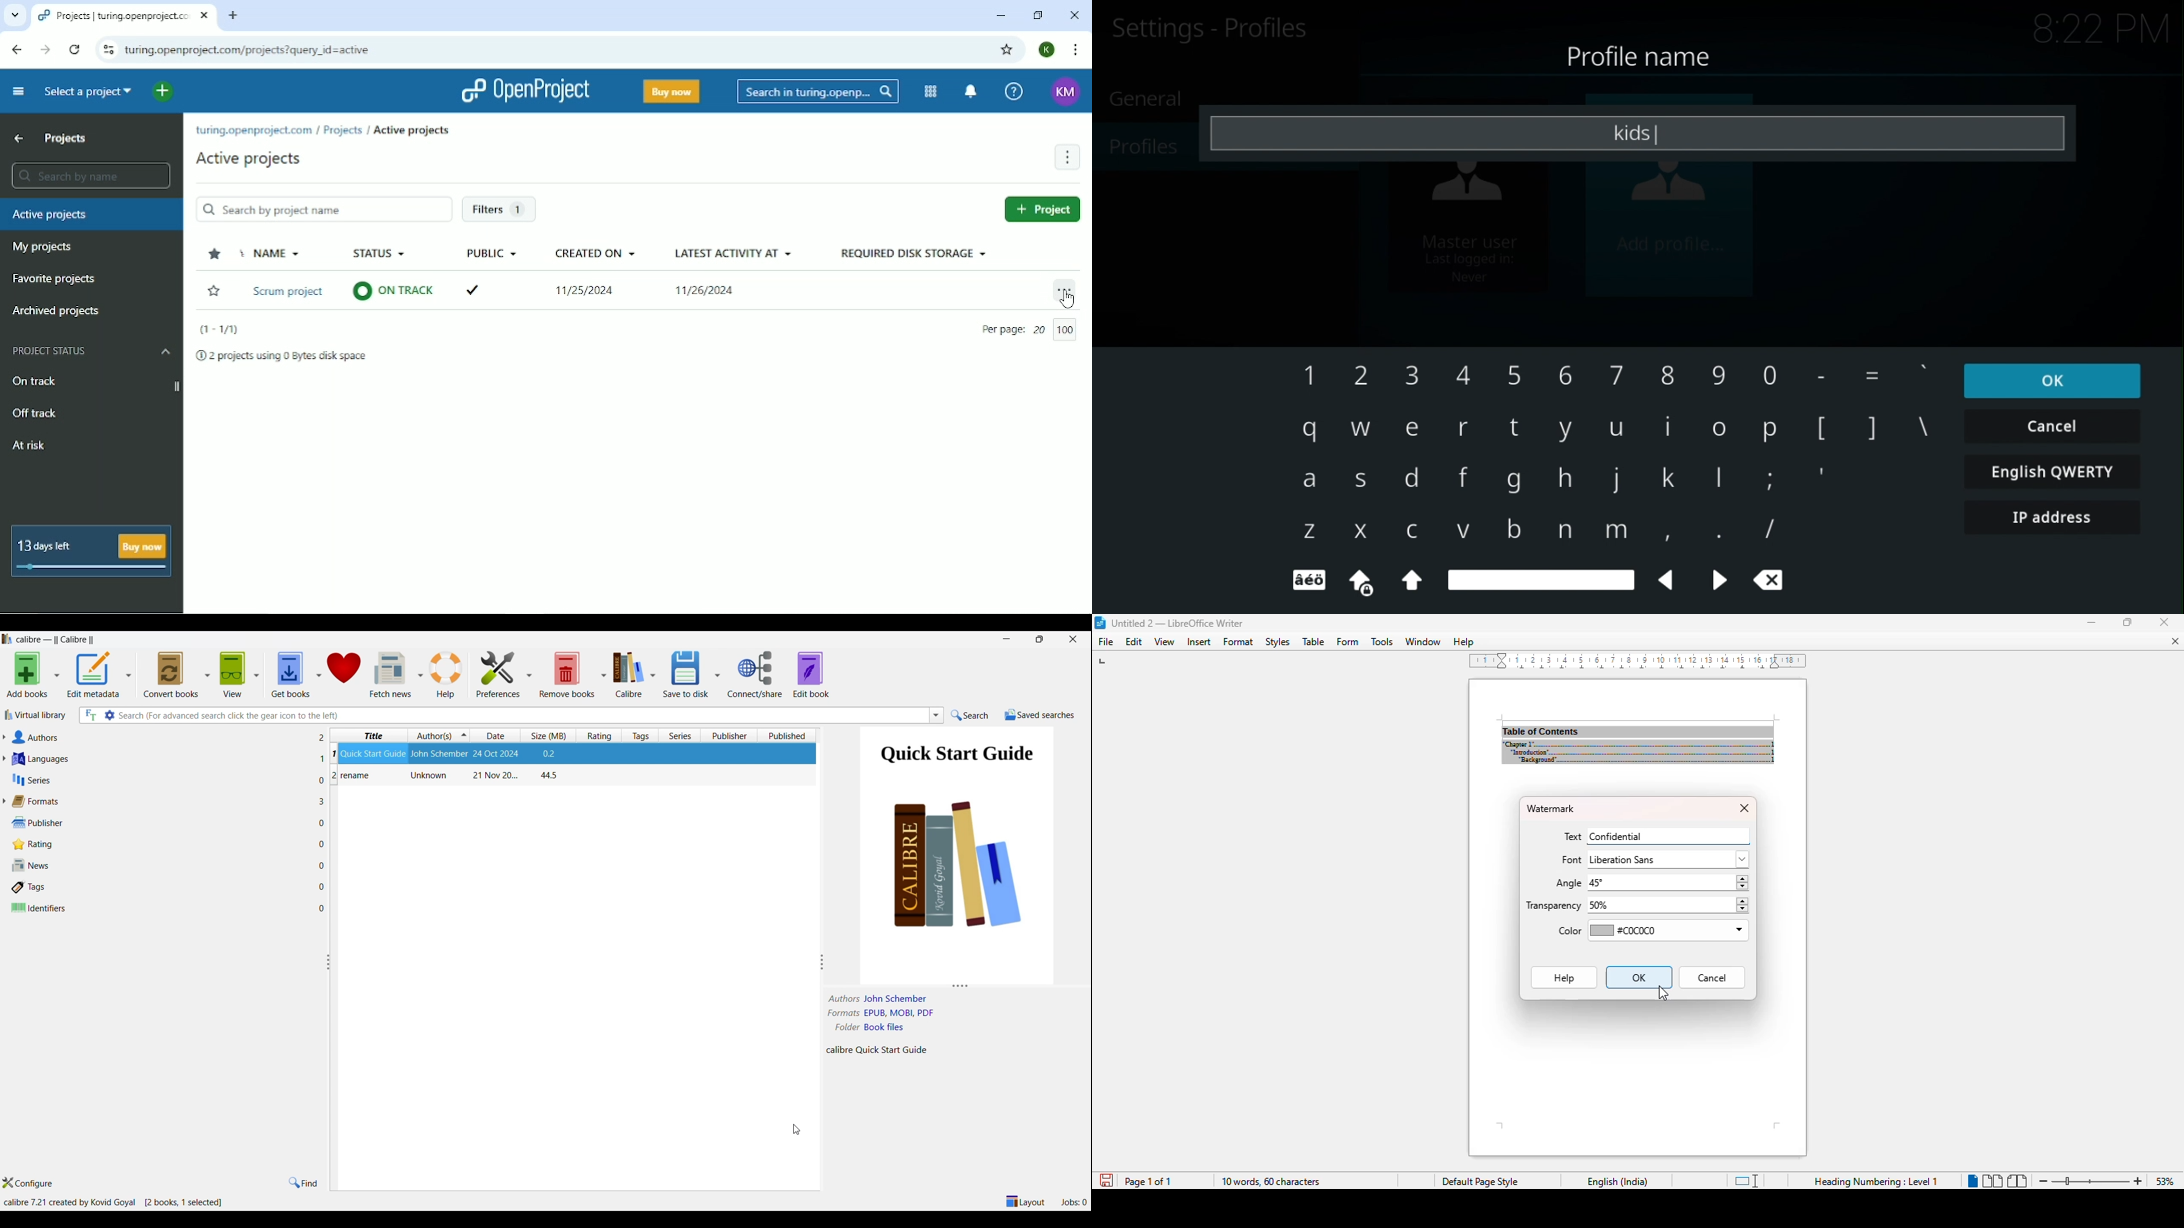  Describe the element at coordinates (1563, 978) in the screenshot. I see `Help` at that location.